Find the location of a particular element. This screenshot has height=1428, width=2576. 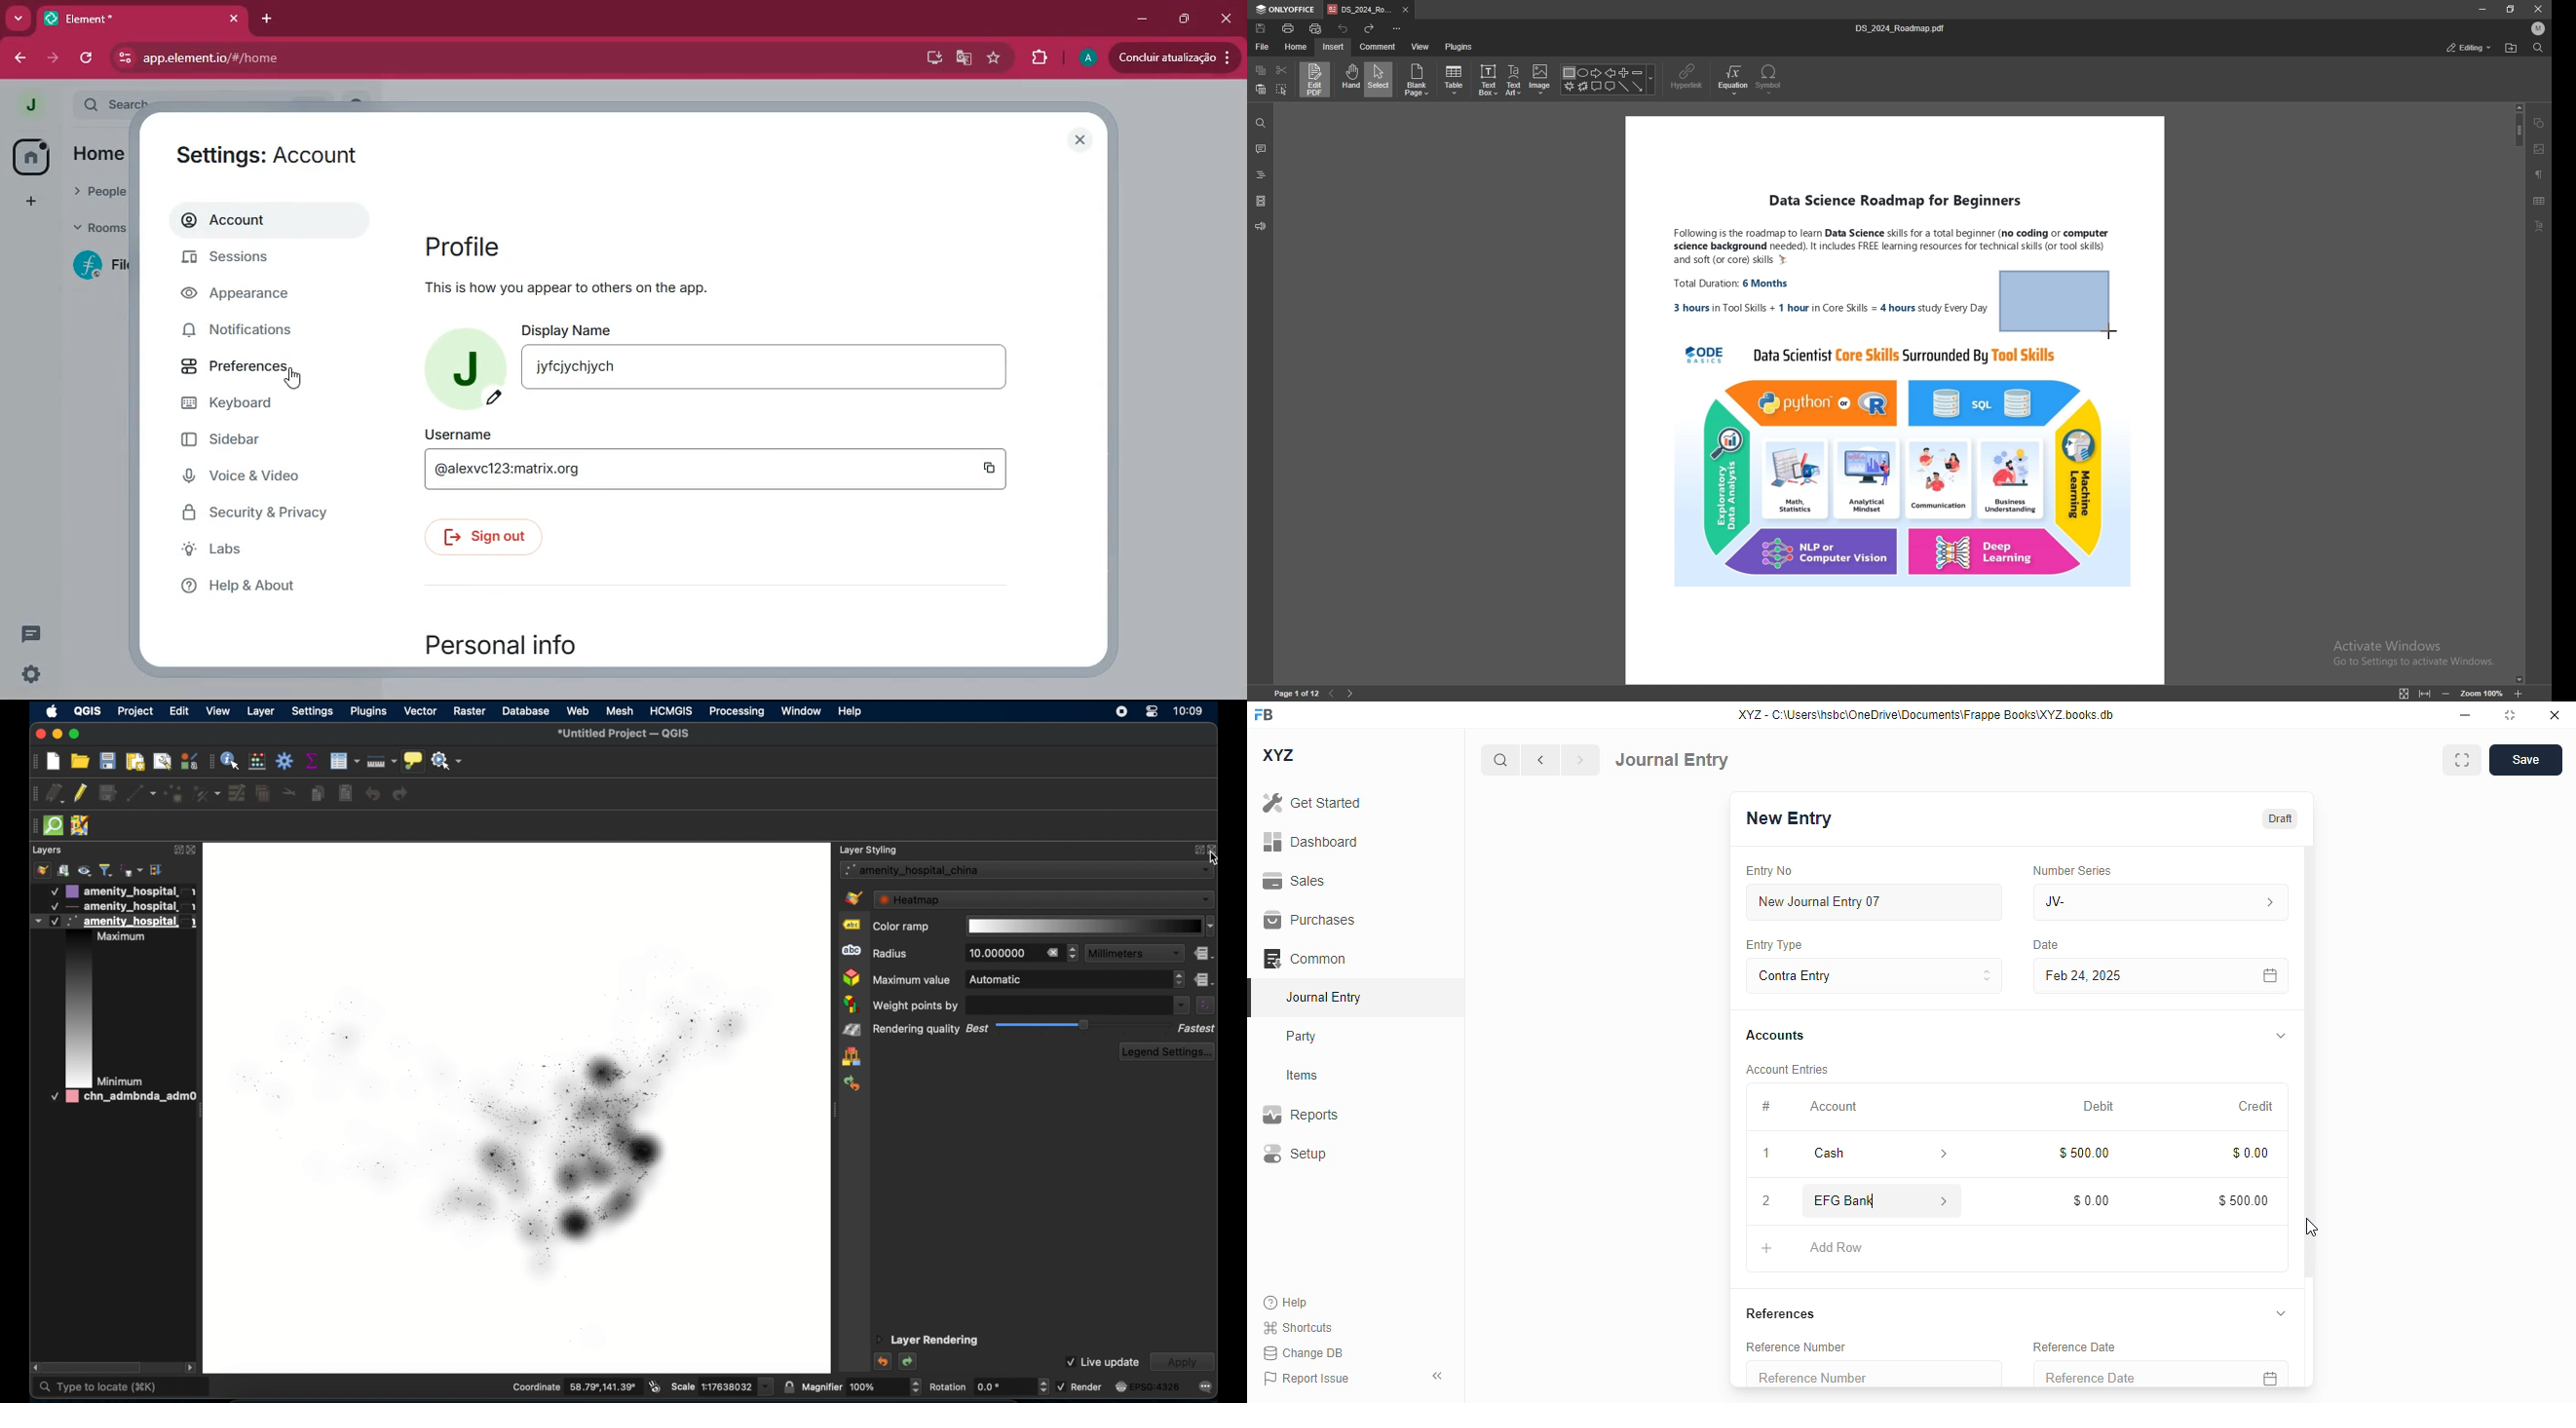

toggle sidebar is located at coordinates (1439, 1376).